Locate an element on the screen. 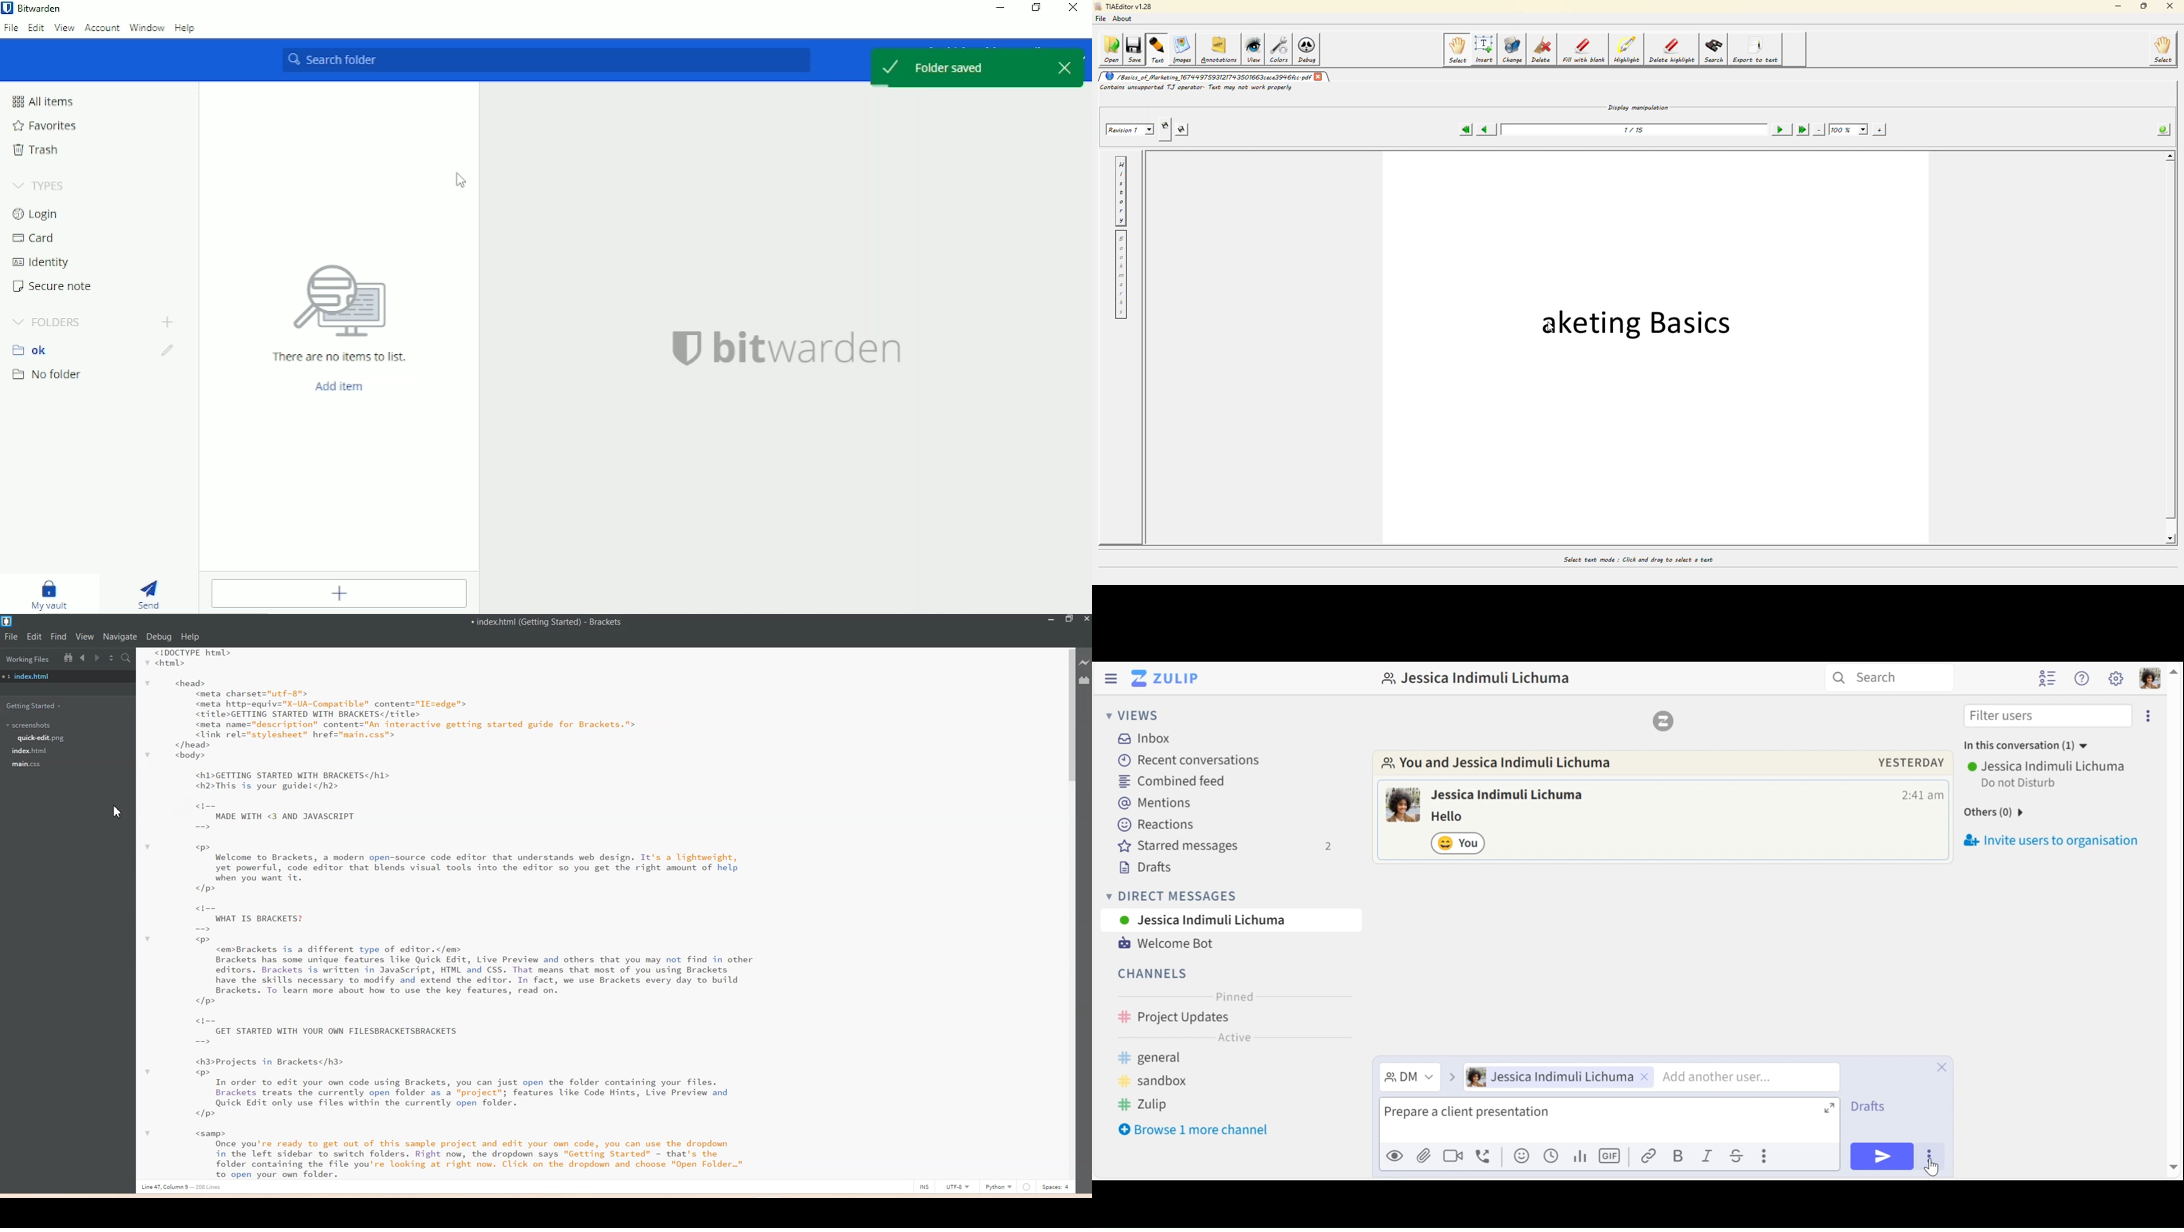 The image size is (2184, 1232). Help menu is located at coordinates (2083, 679).